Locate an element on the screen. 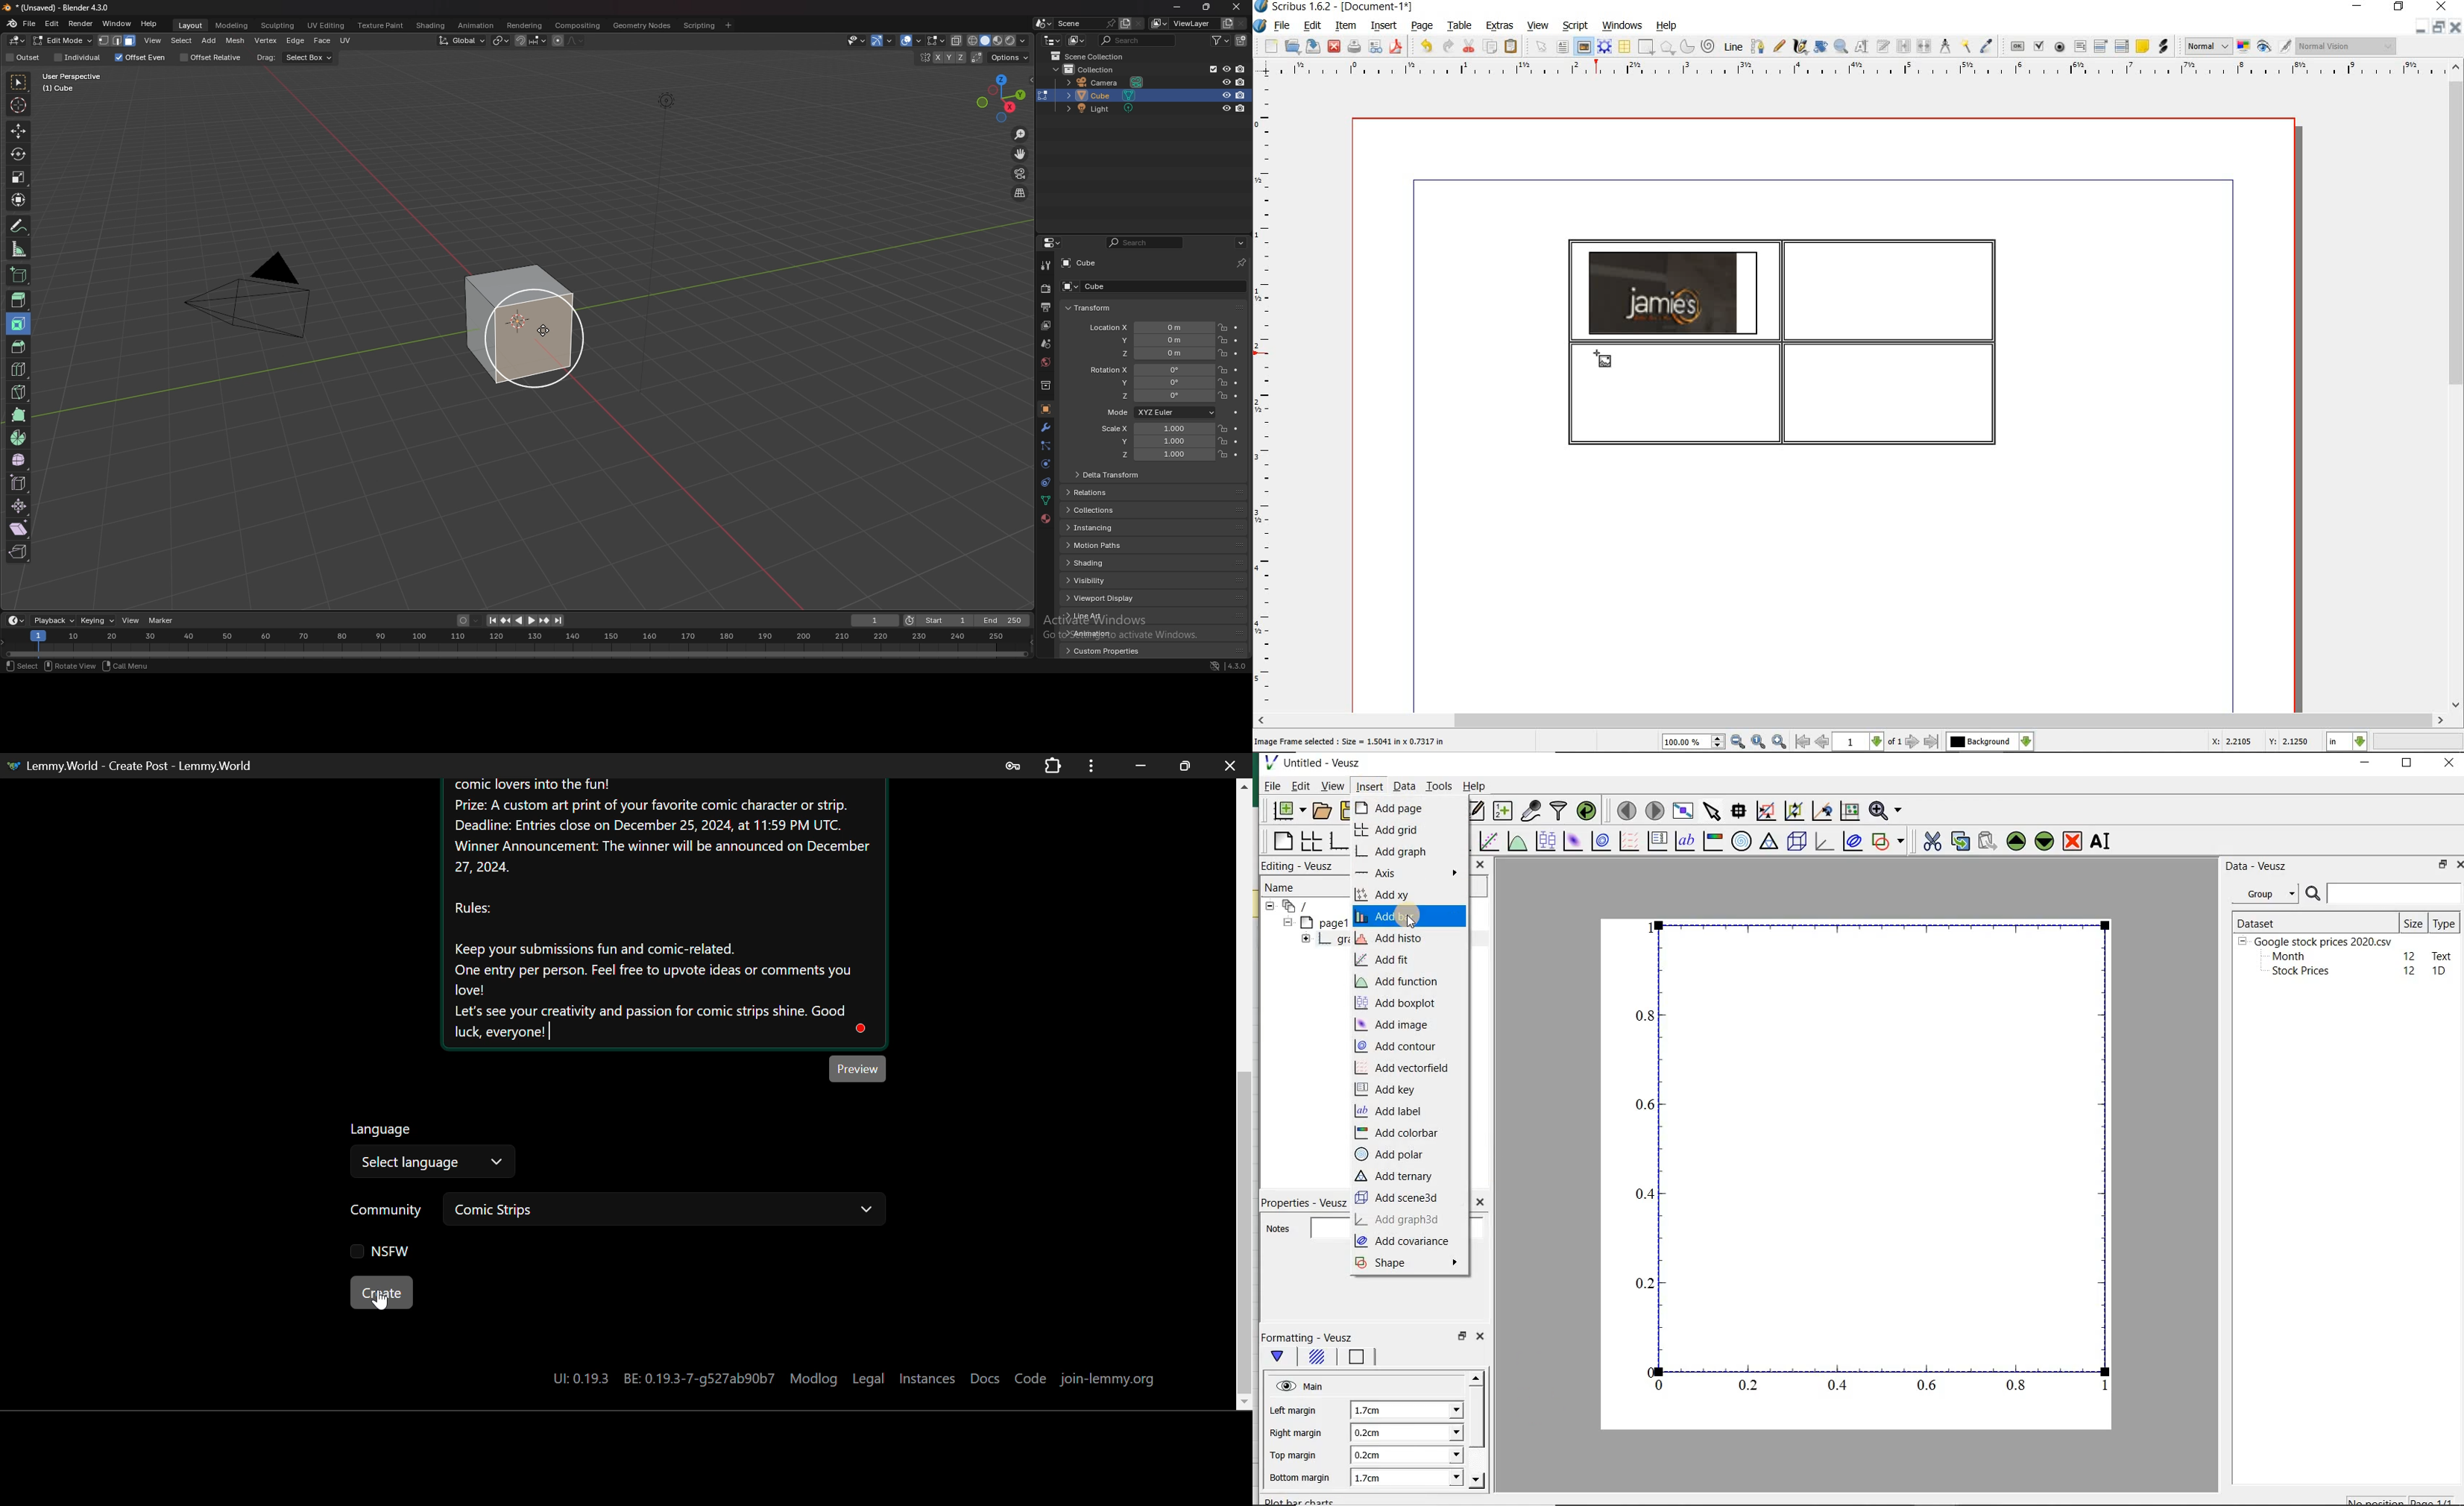 The width and height of the screenshot is (2464, 1512). edit text with story editor is located at coordinates (1884, 45).